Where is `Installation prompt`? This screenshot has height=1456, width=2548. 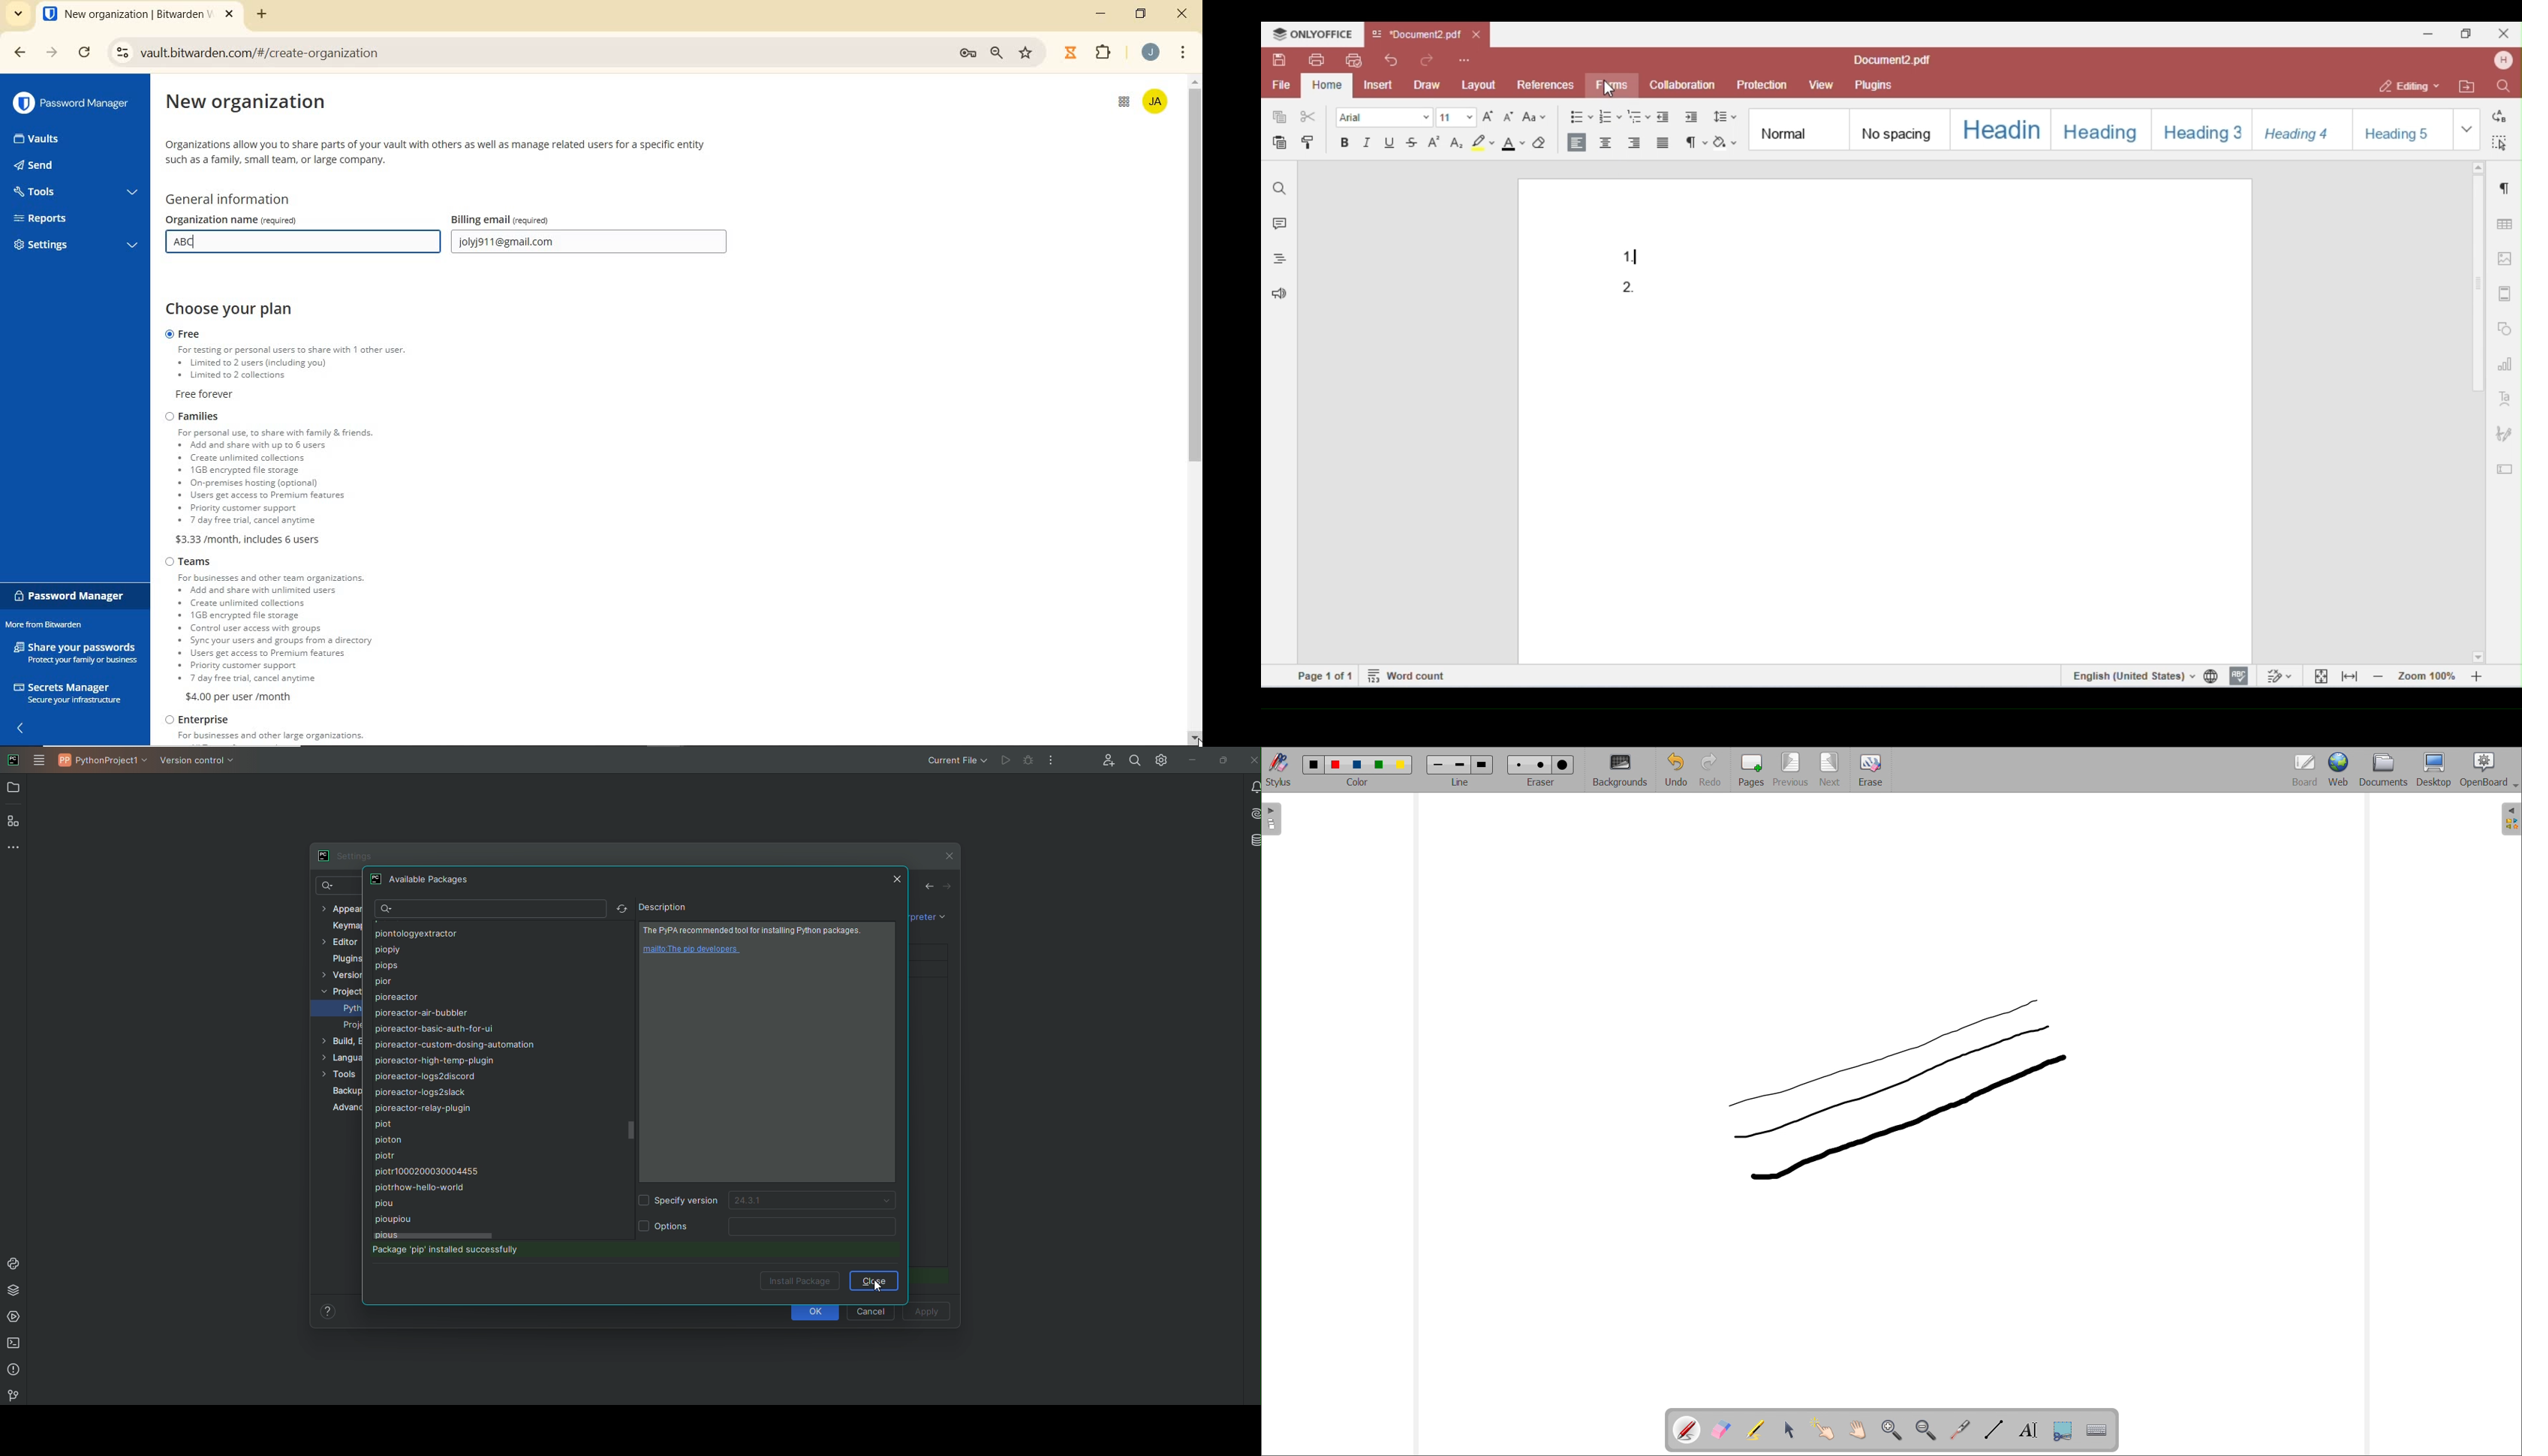
Installation prompt is located at coordinates (464, 1252).